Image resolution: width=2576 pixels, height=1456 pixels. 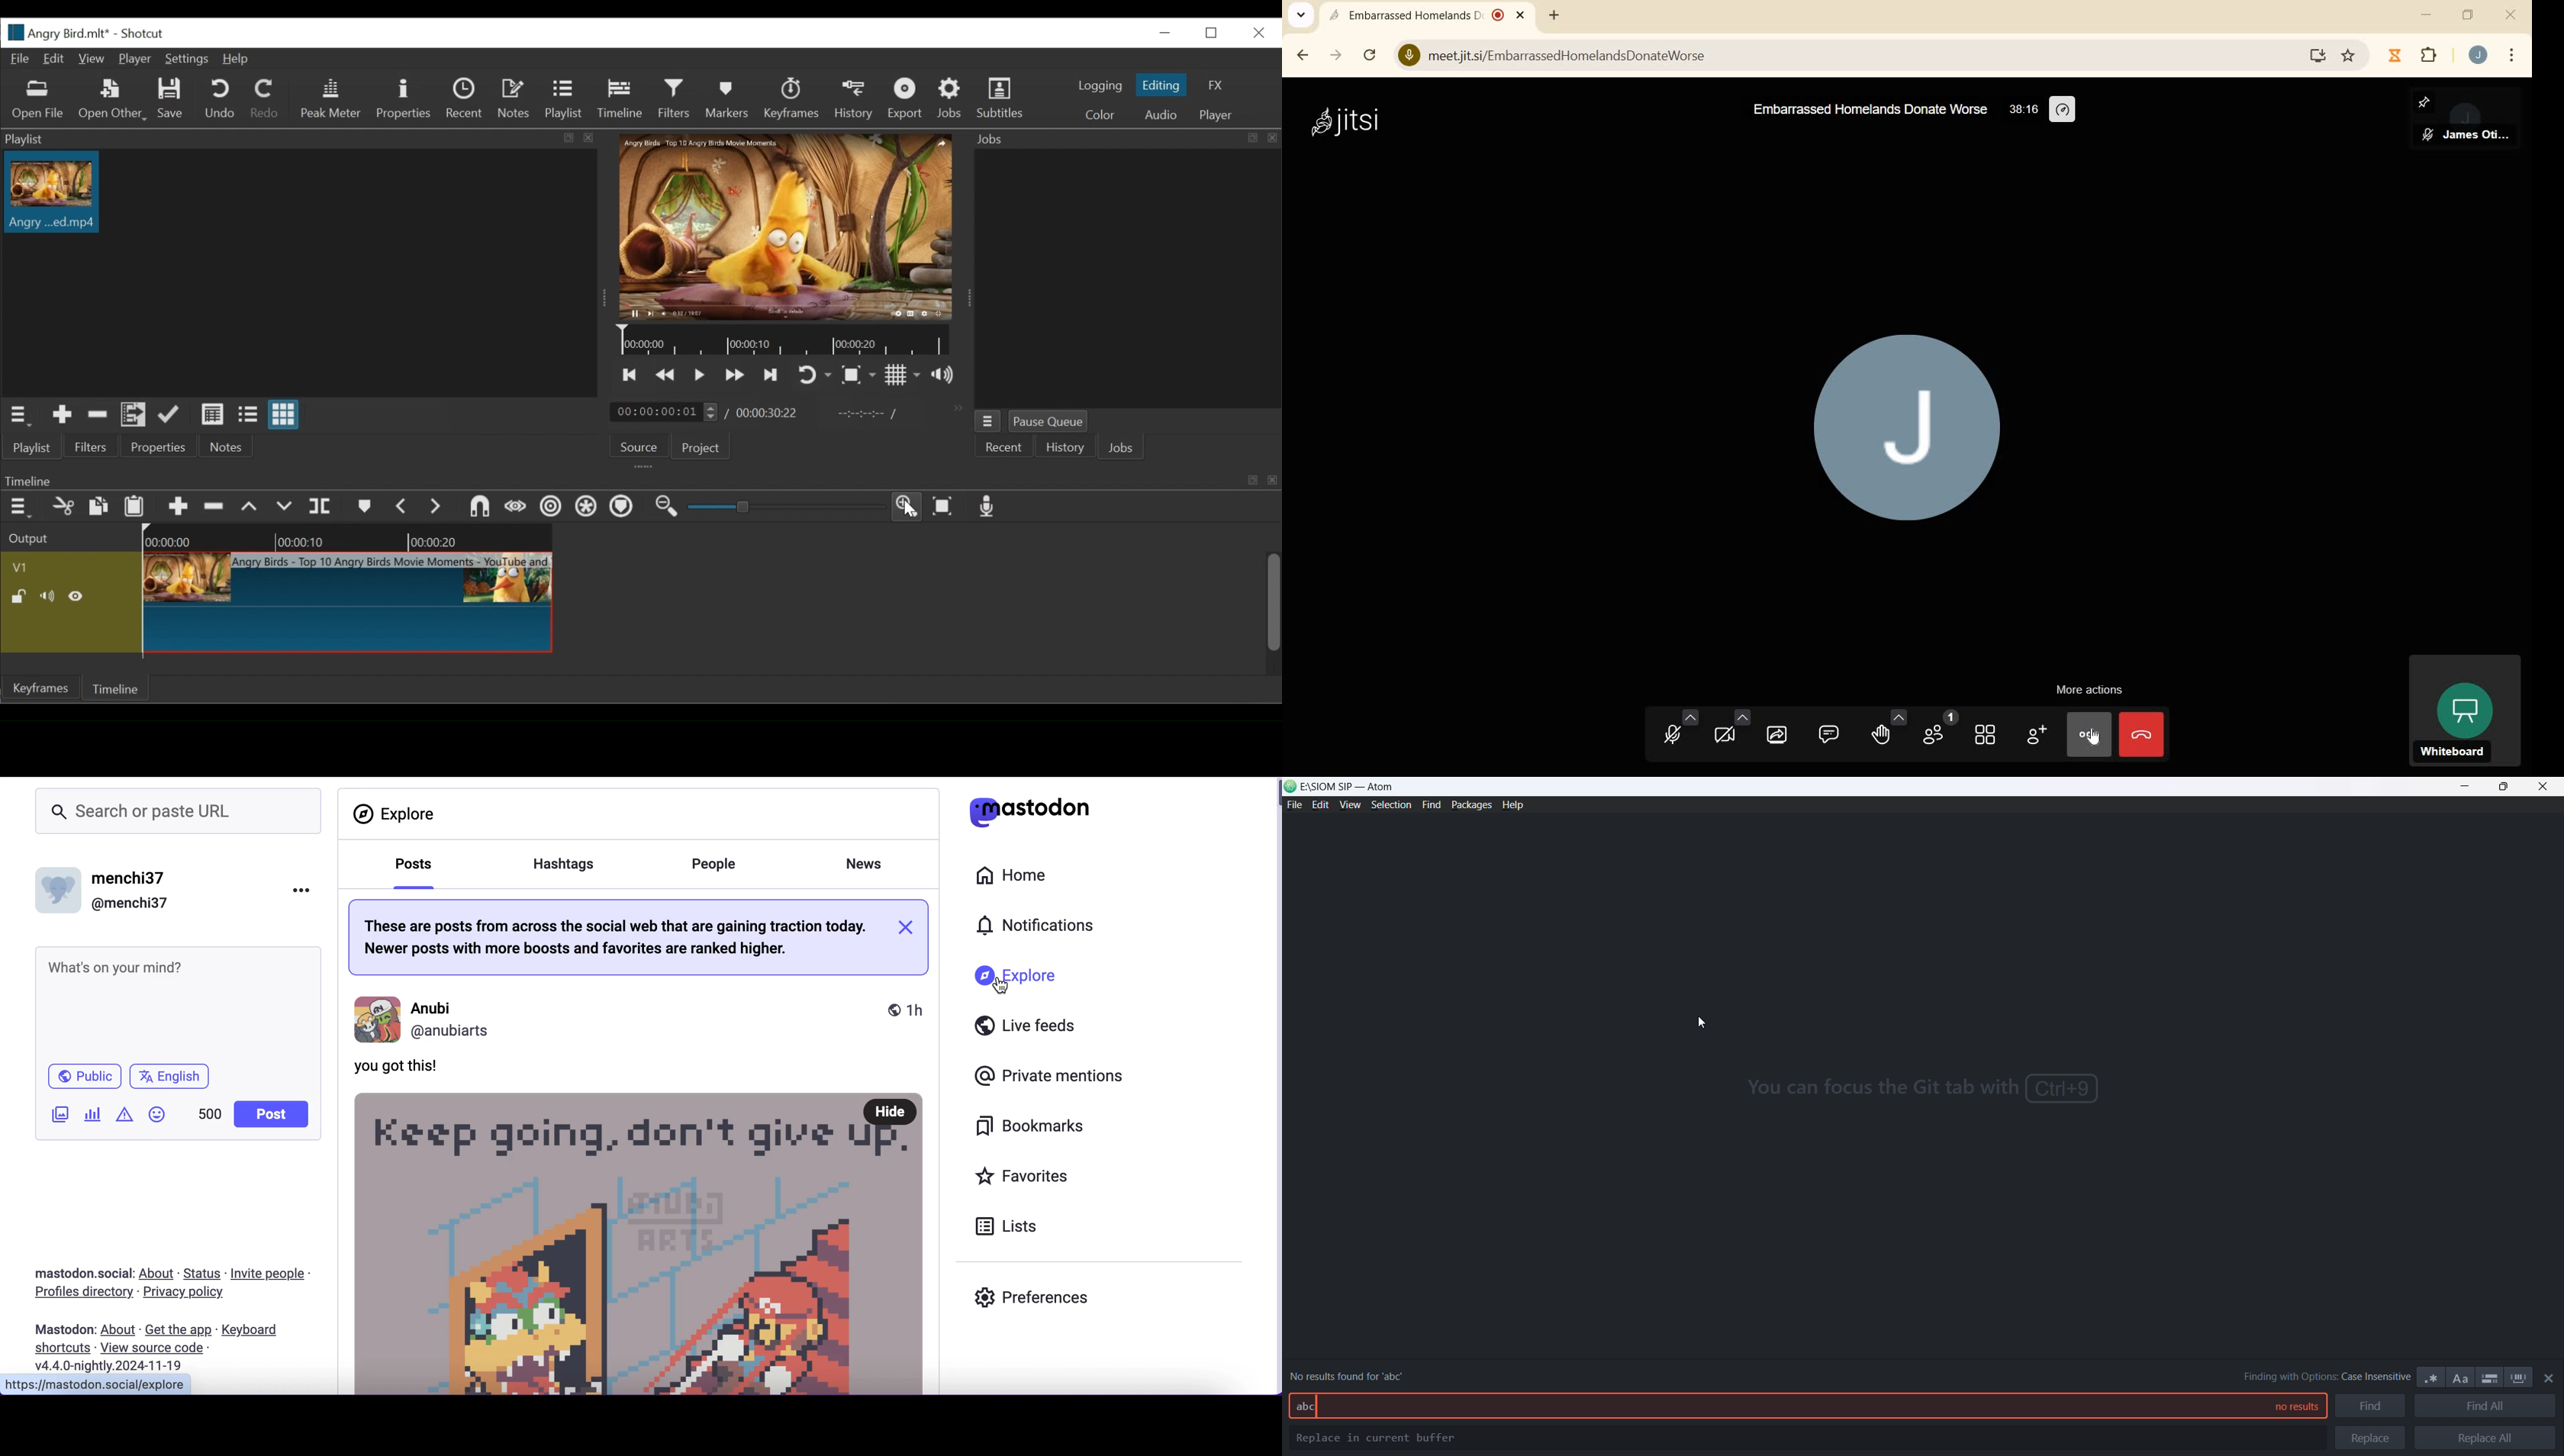 I want to click on Remove cut, so click(x=214, y=505).